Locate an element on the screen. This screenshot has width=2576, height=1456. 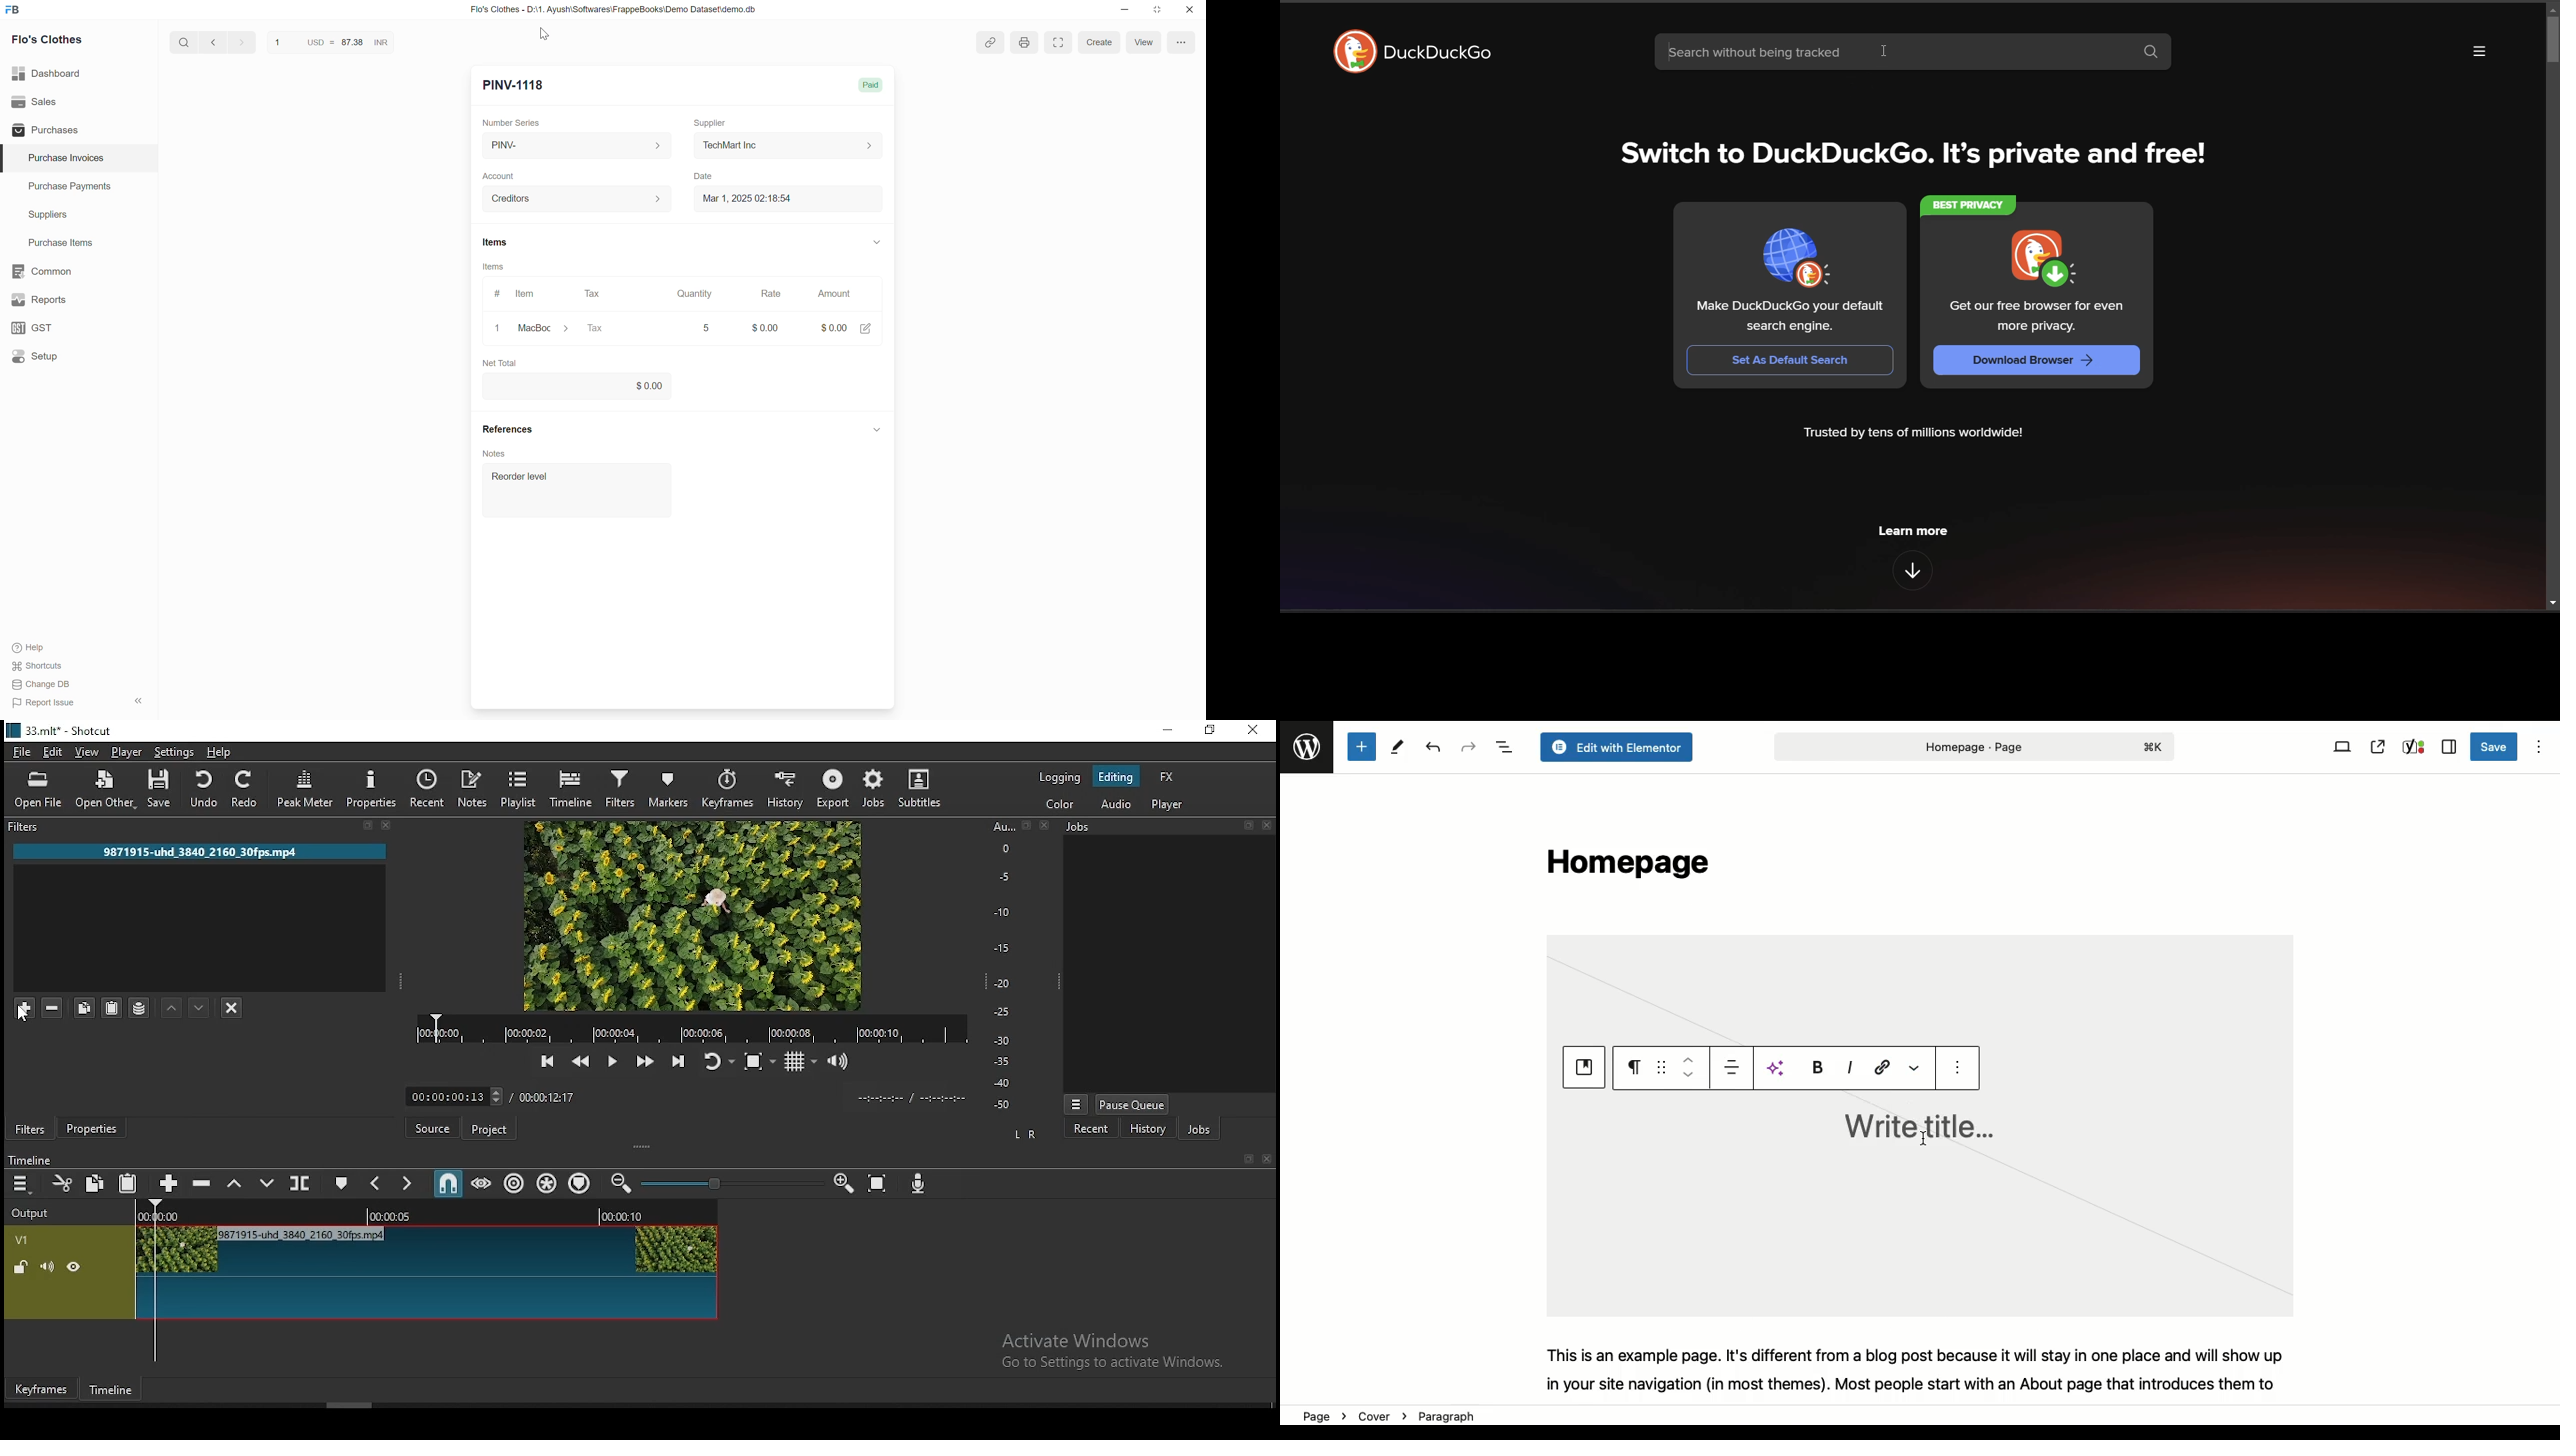
Au... is located at coordinates (1002, 827).